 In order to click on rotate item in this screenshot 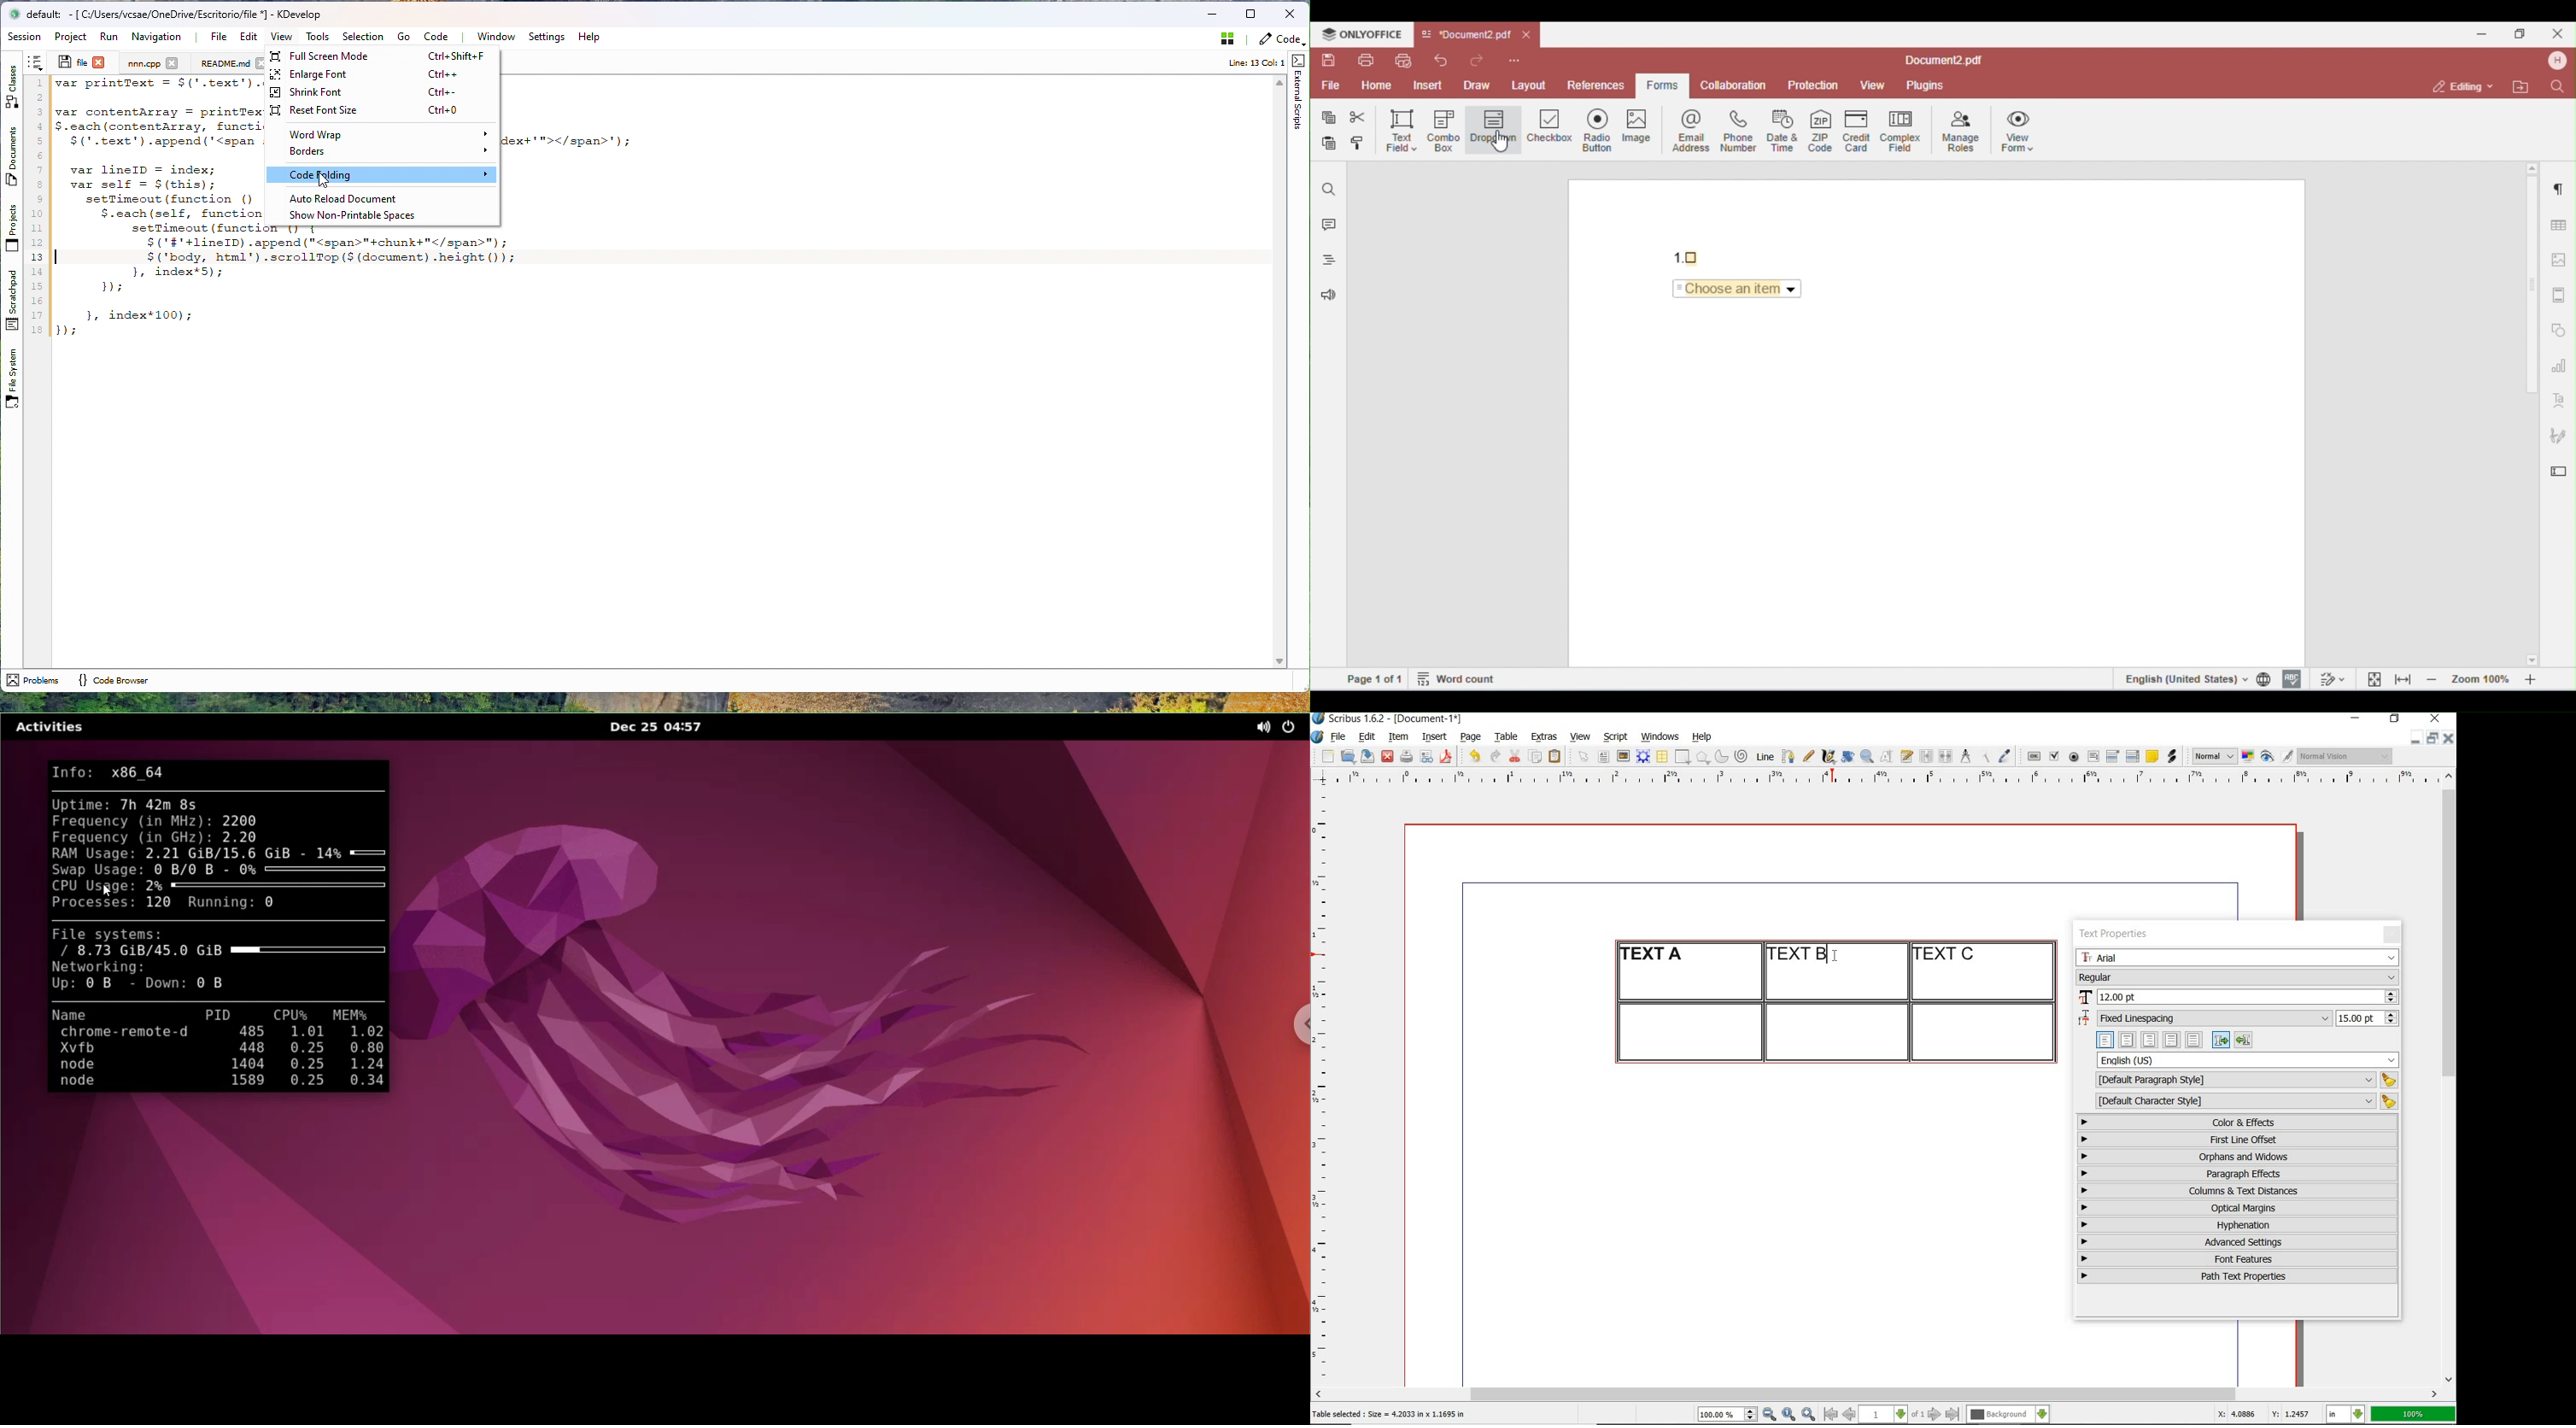, I will do `click(1848, 756)`.